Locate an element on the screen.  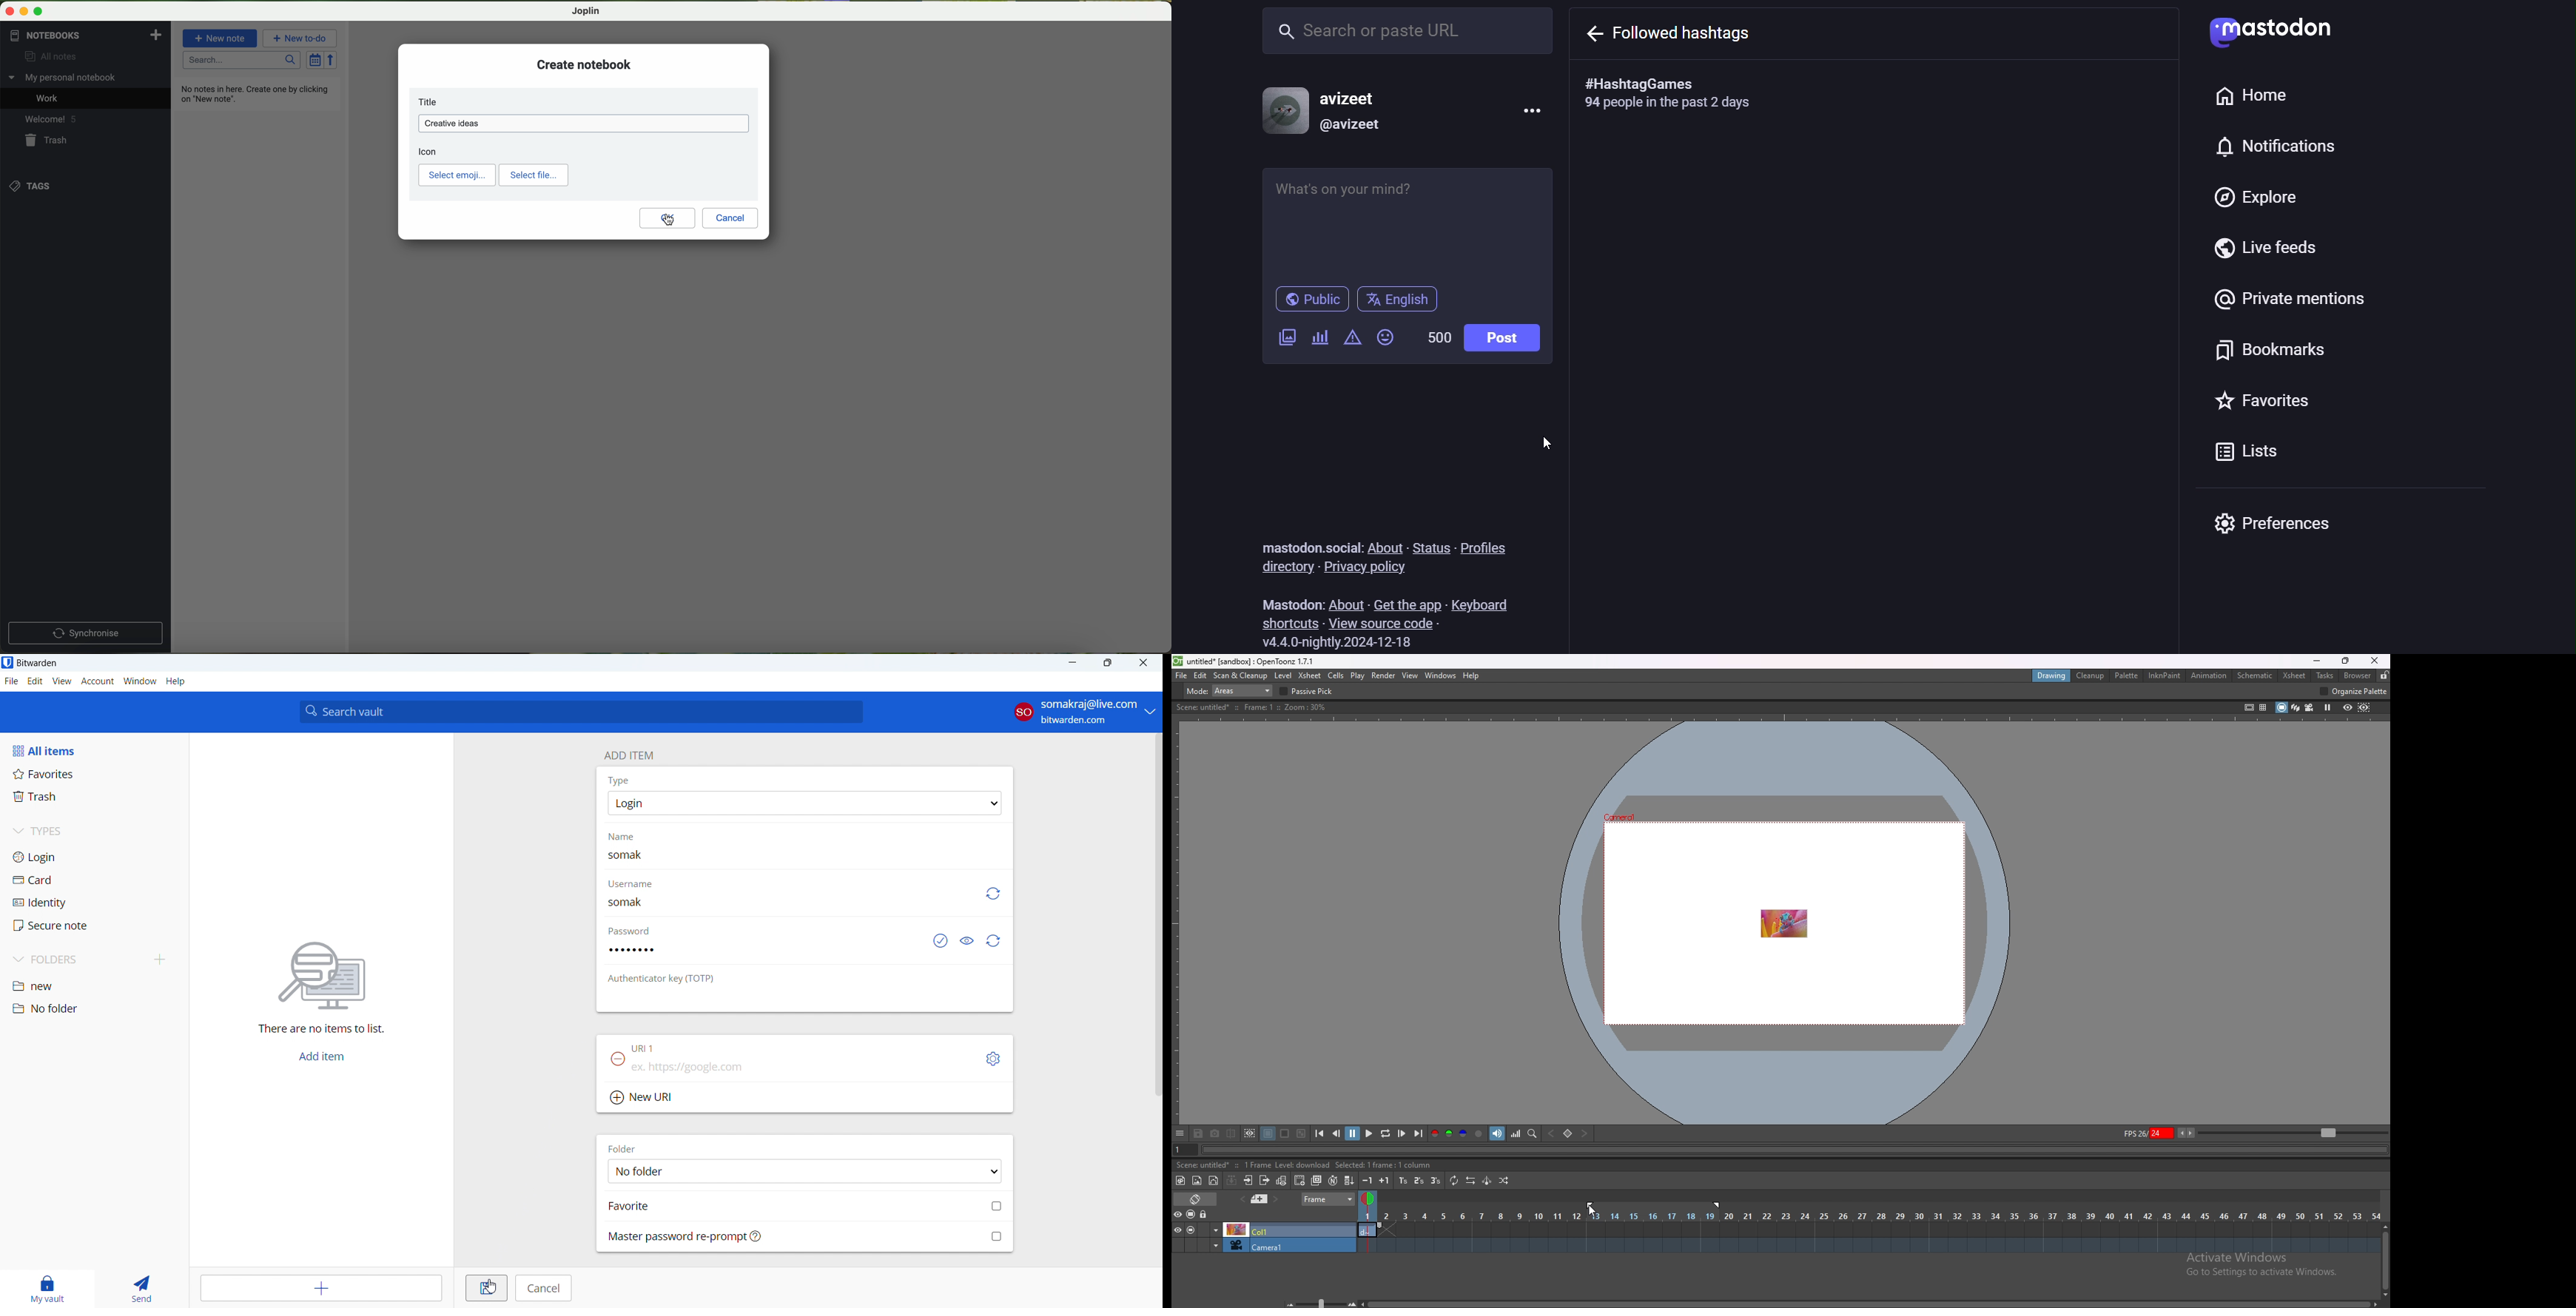
notifications is located at coordinates (2275, 151).